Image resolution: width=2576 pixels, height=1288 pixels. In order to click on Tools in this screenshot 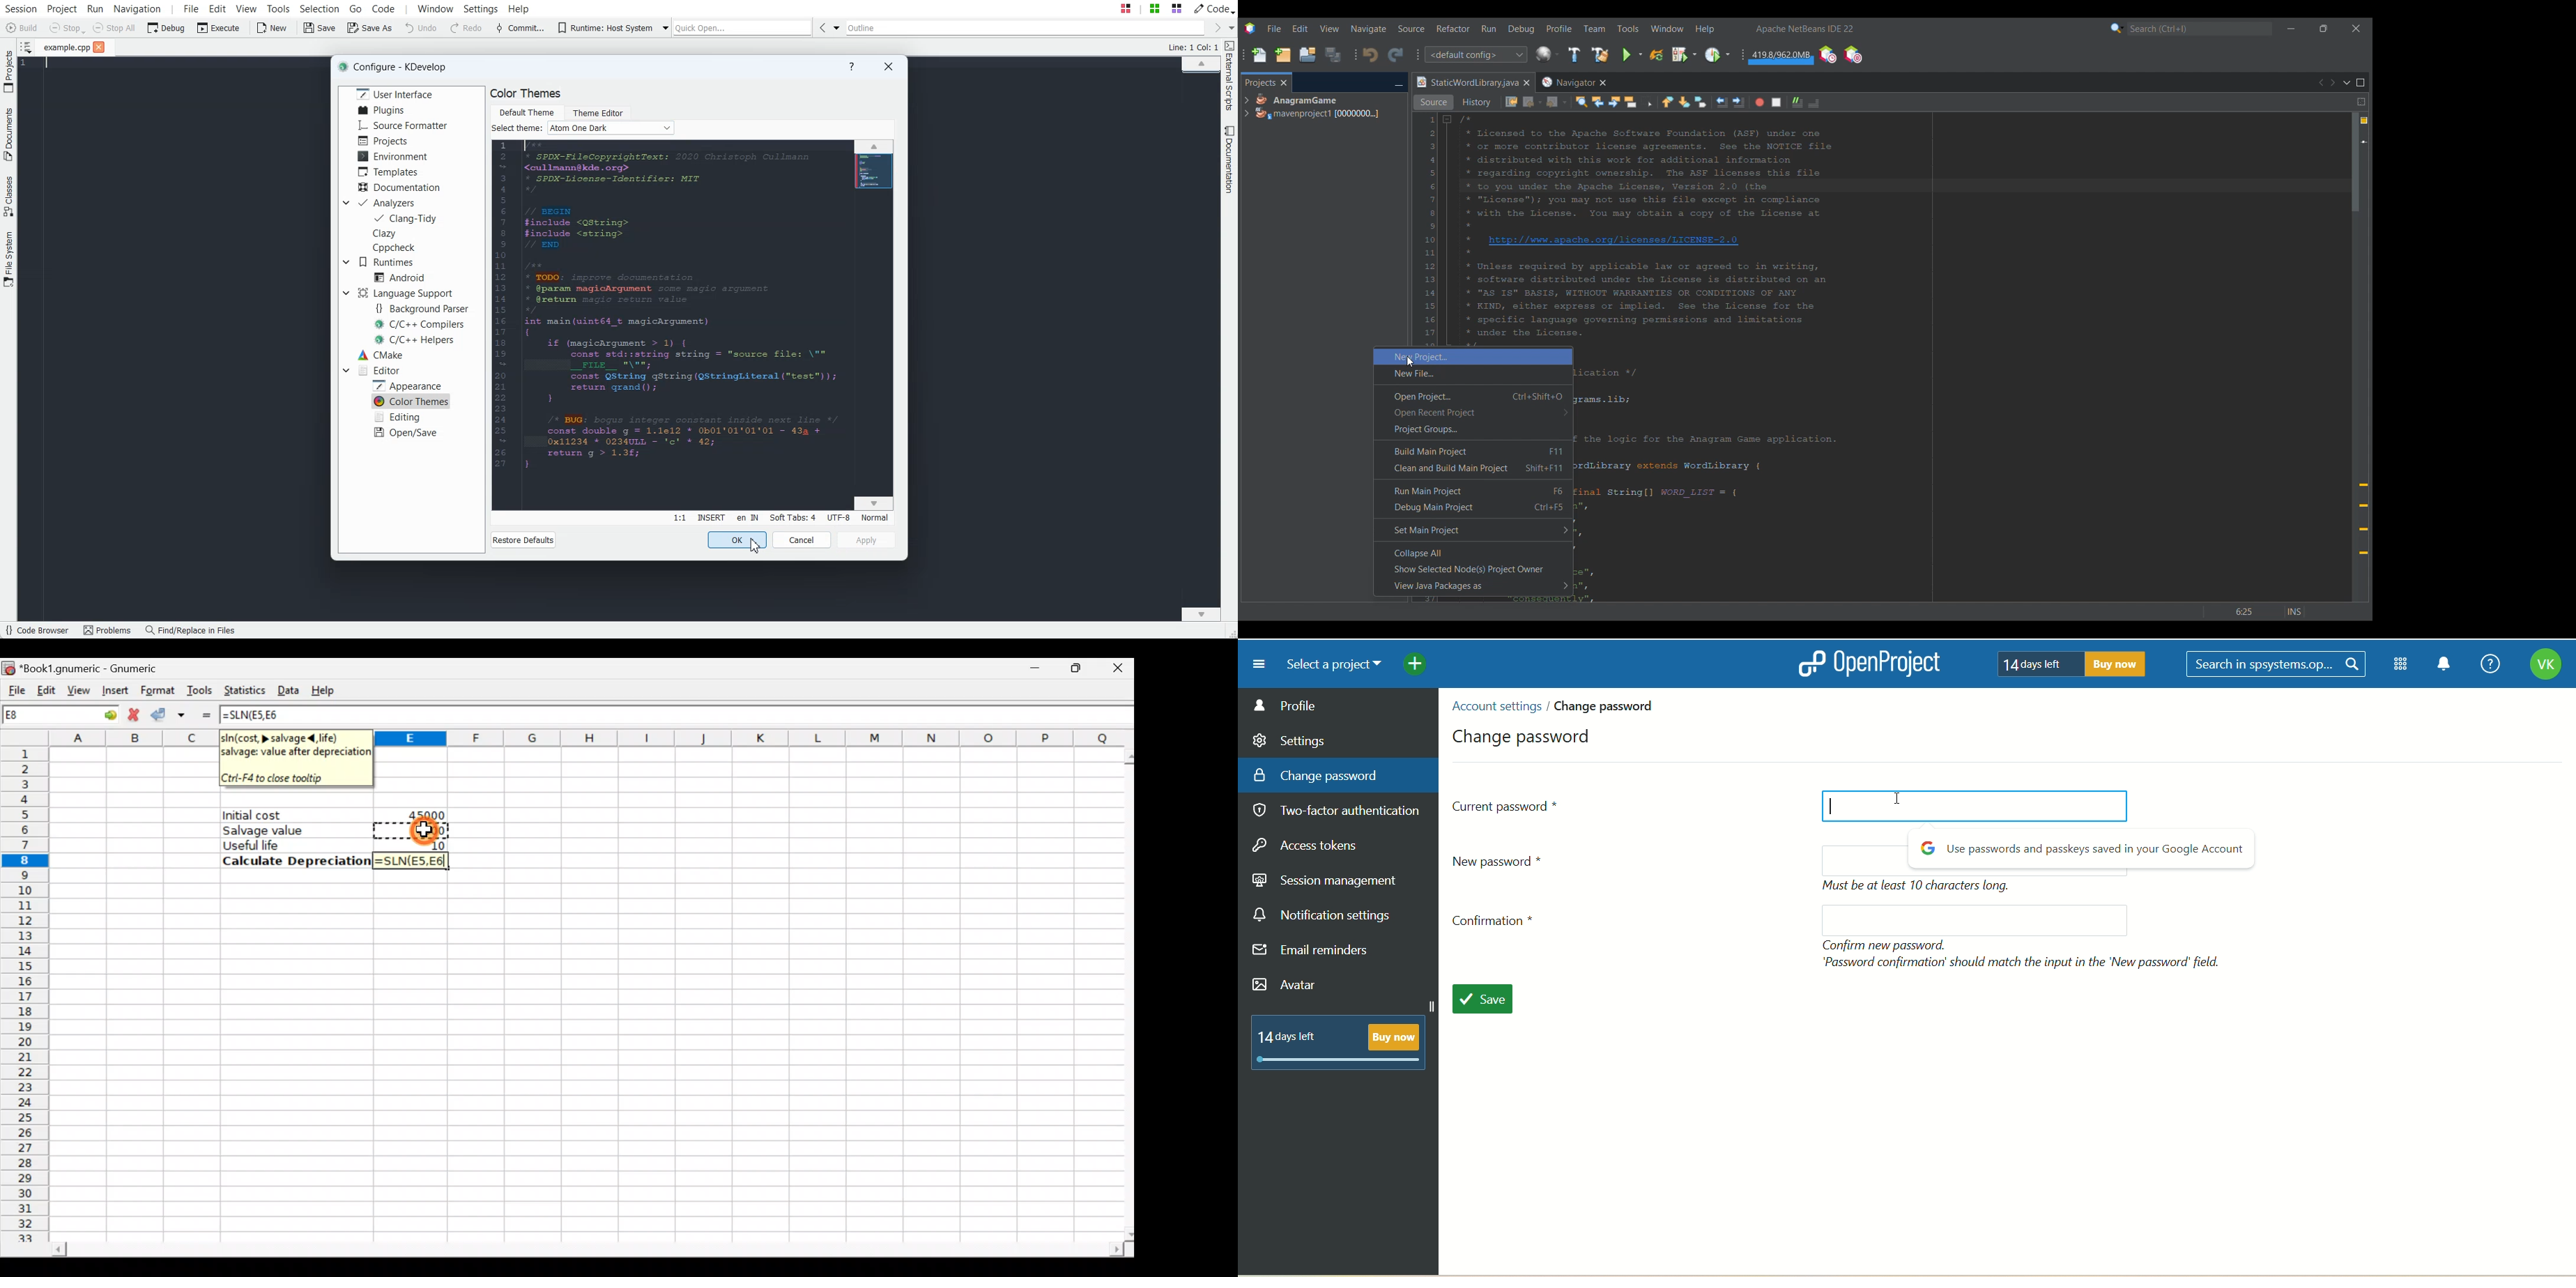, I will do `click(201, 689)`.